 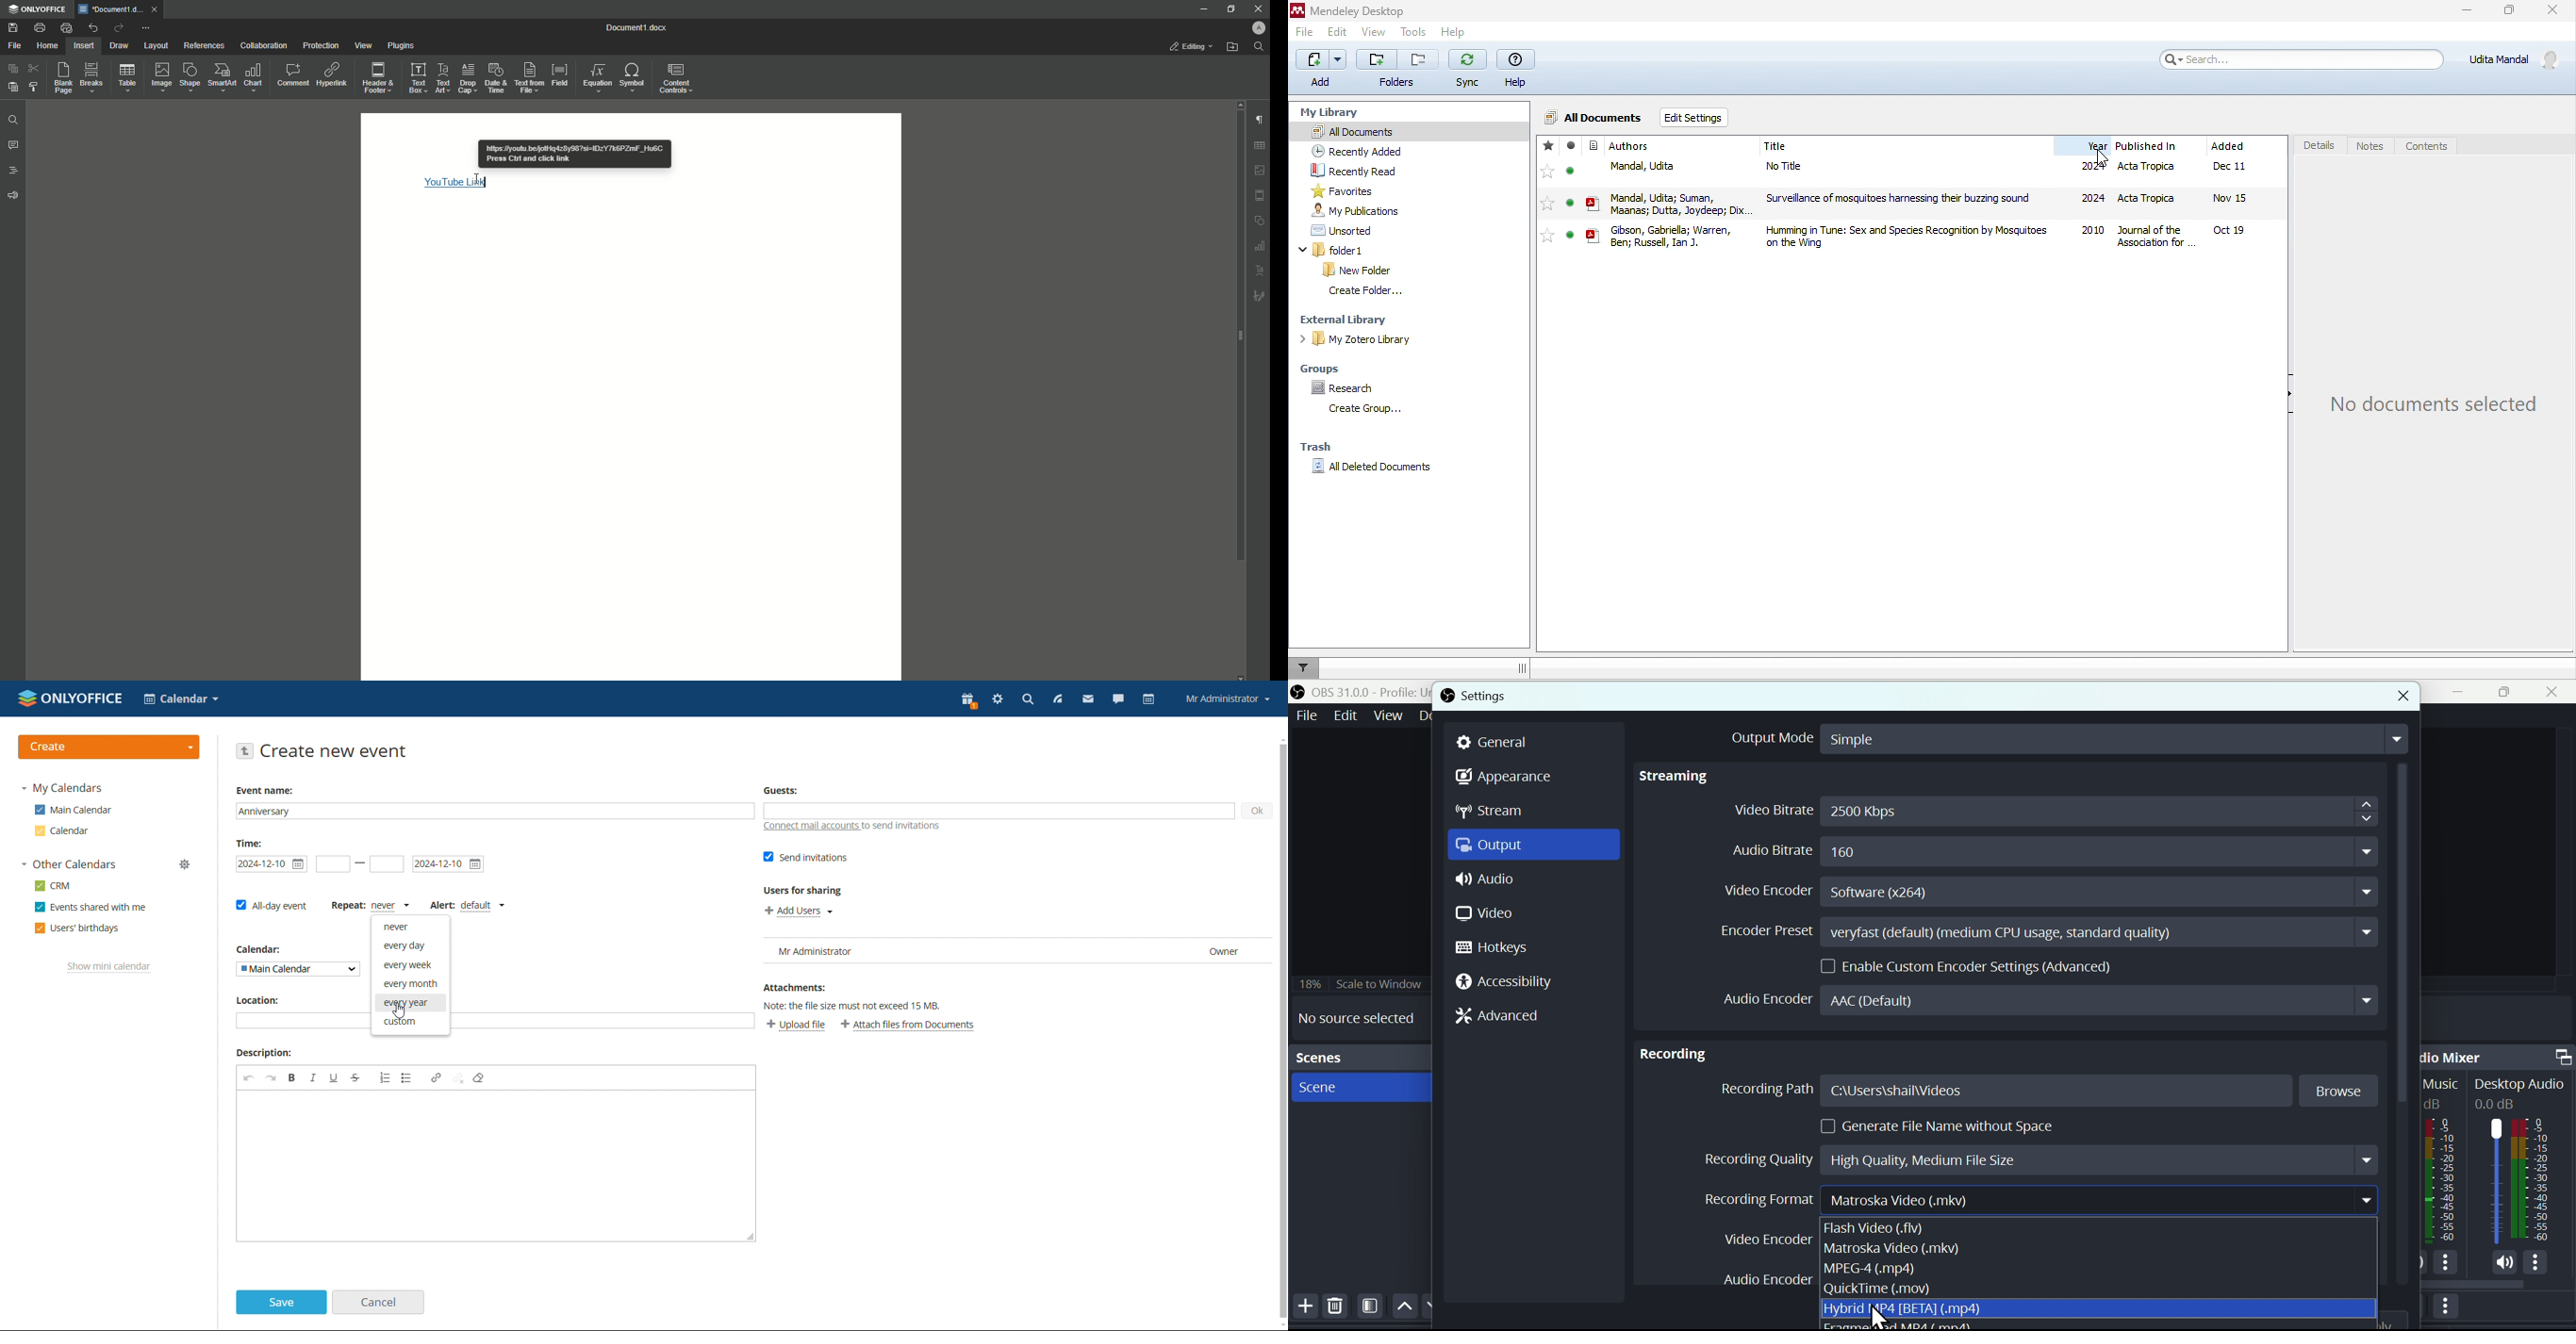 I want to click on all documents, so click(x=1593, y=119).